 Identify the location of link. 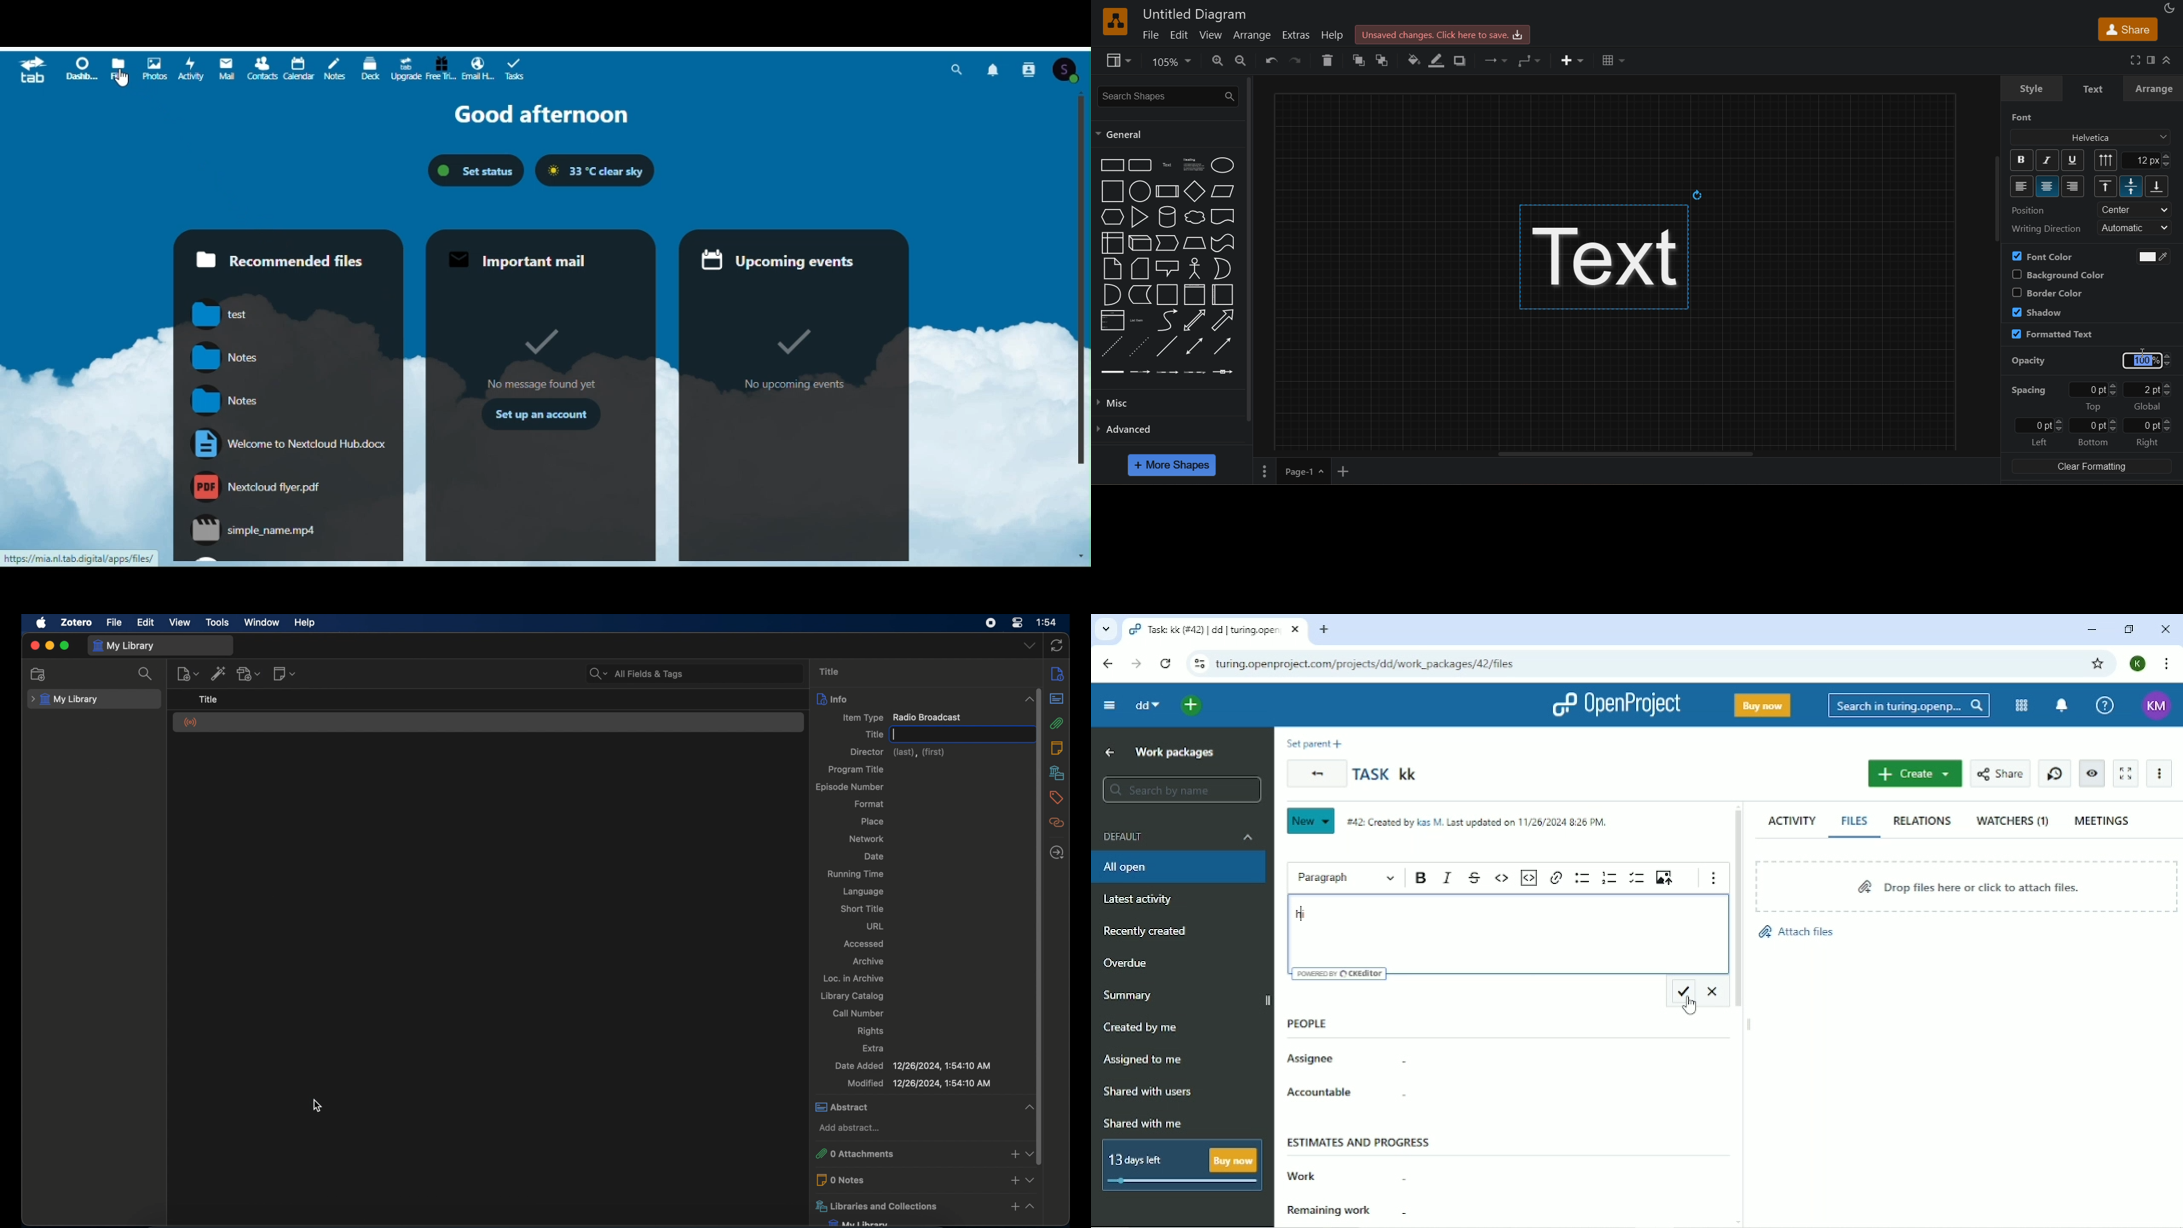
(1111, 373).